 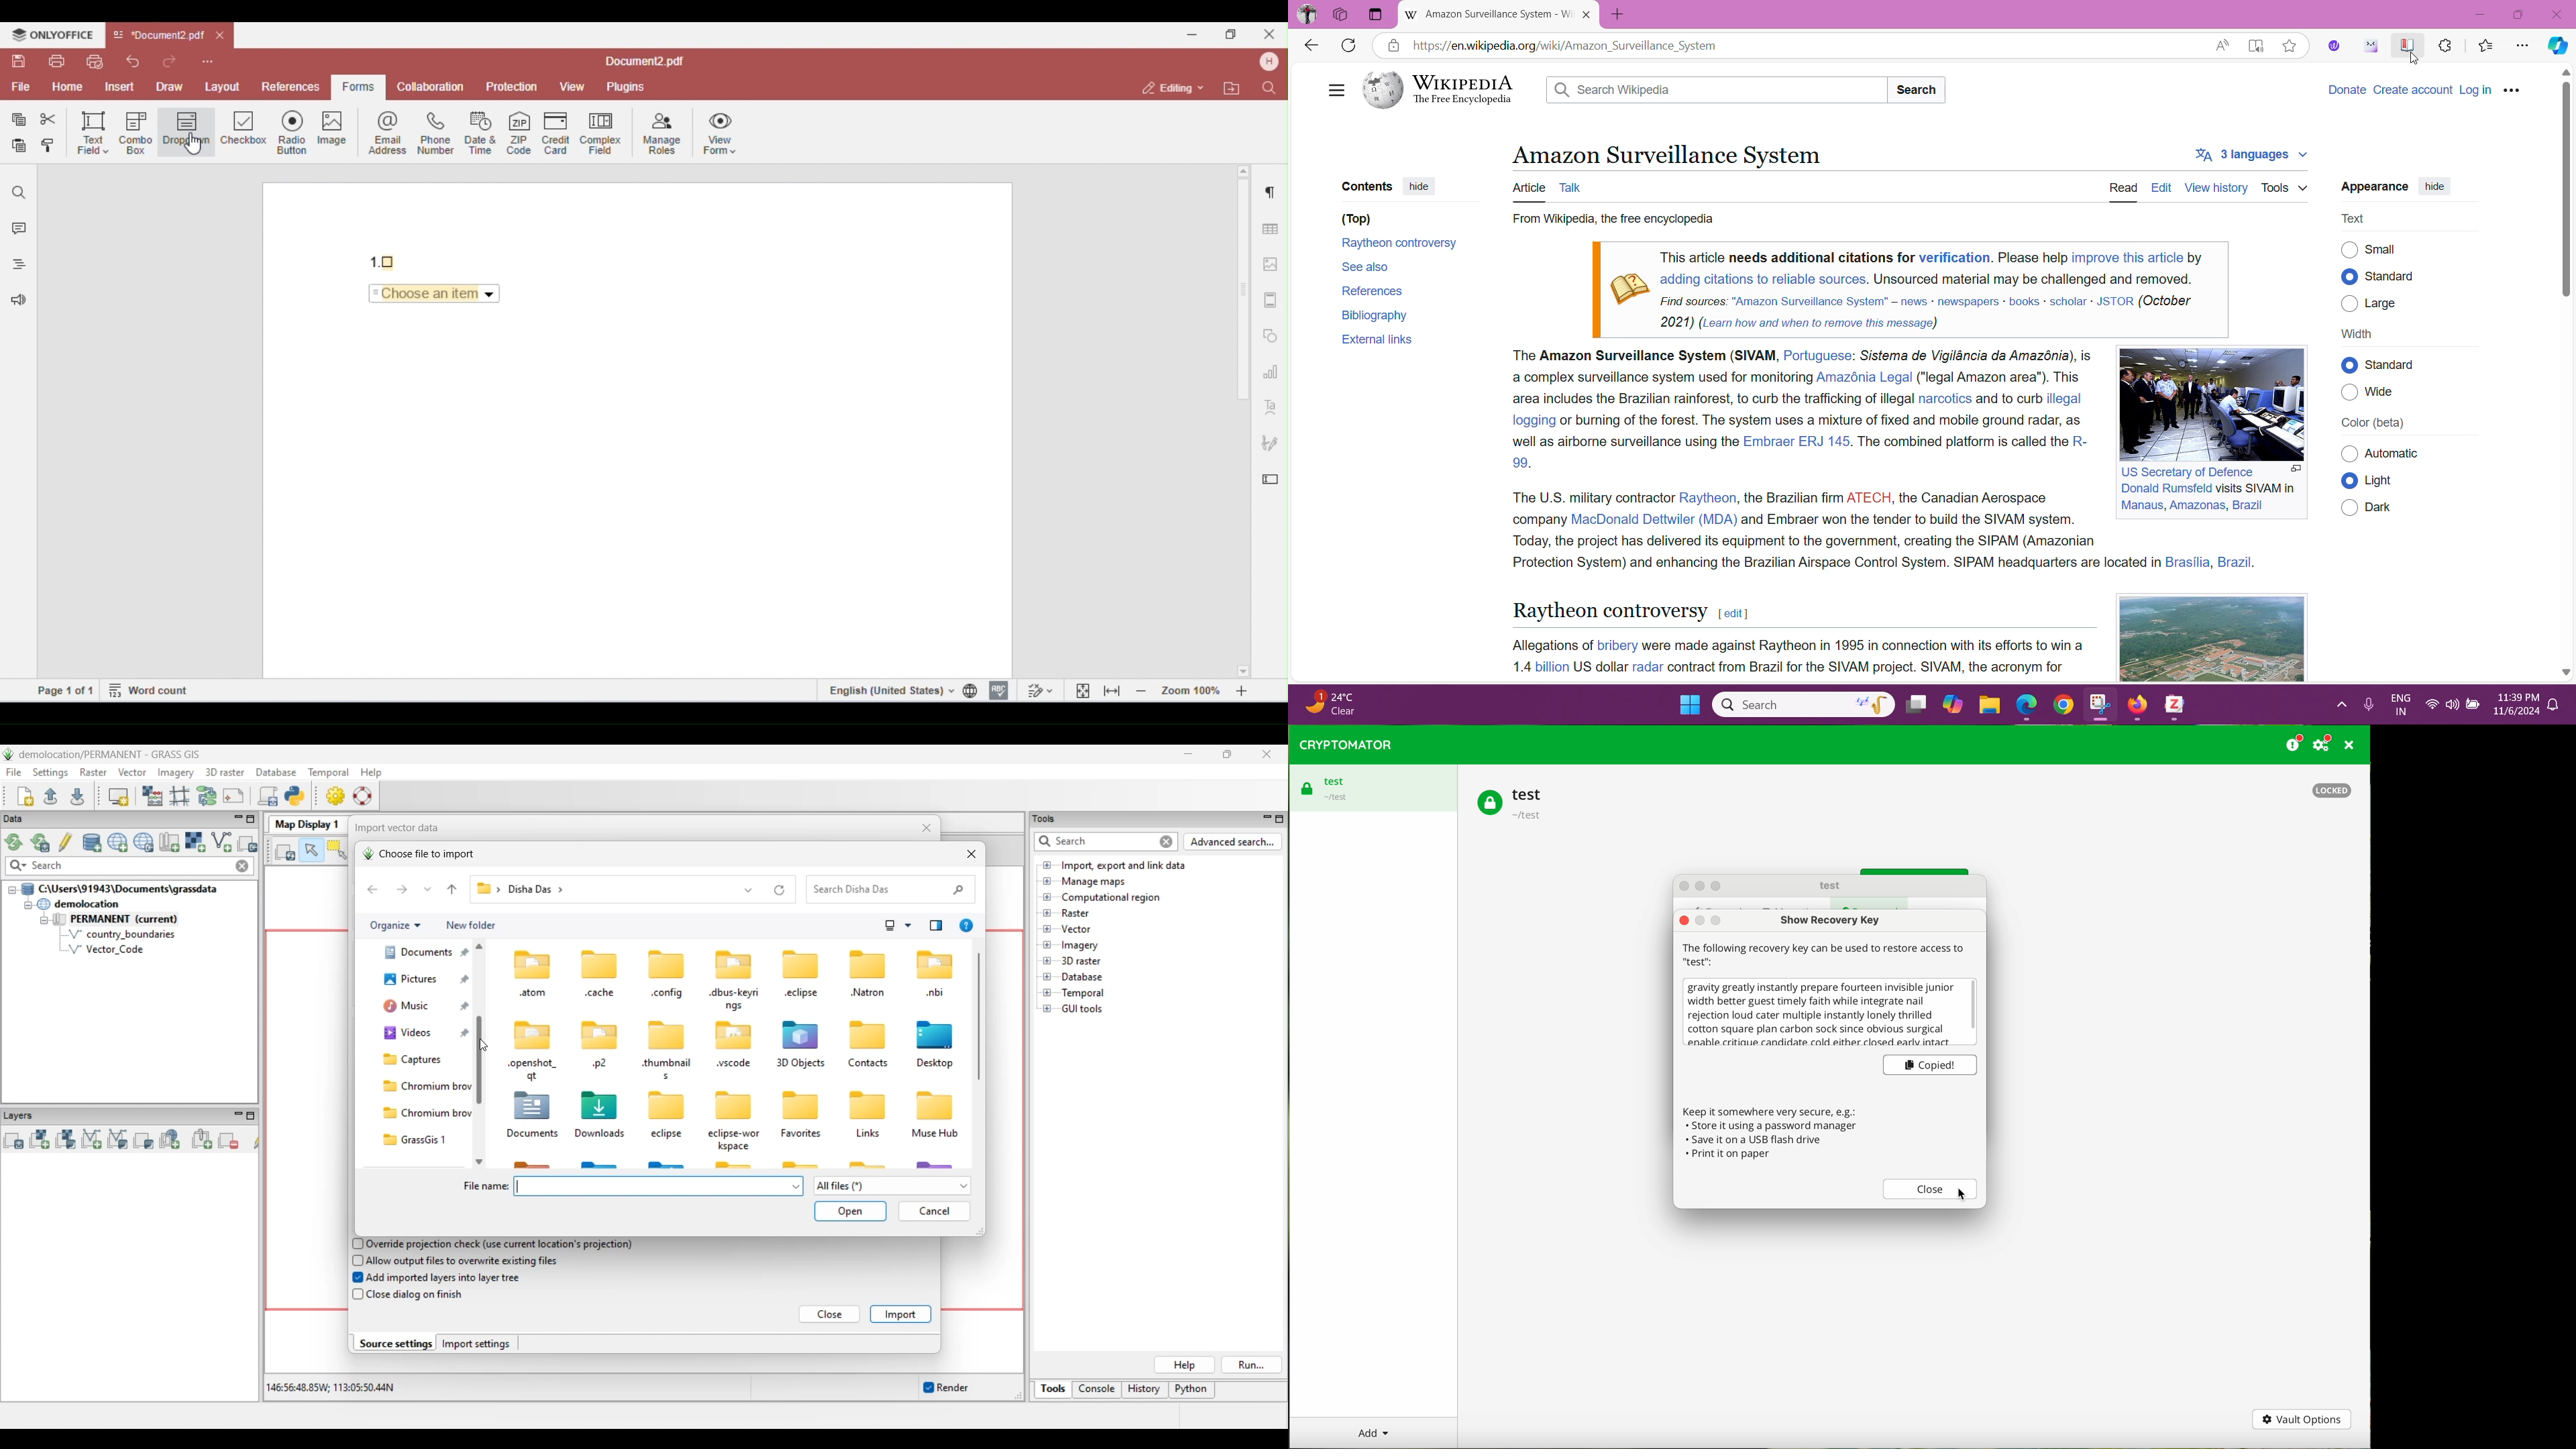 I want to click on were made against Raytheon in 1995 in connection with its efforts to win a, so click(x=1864, y=645).